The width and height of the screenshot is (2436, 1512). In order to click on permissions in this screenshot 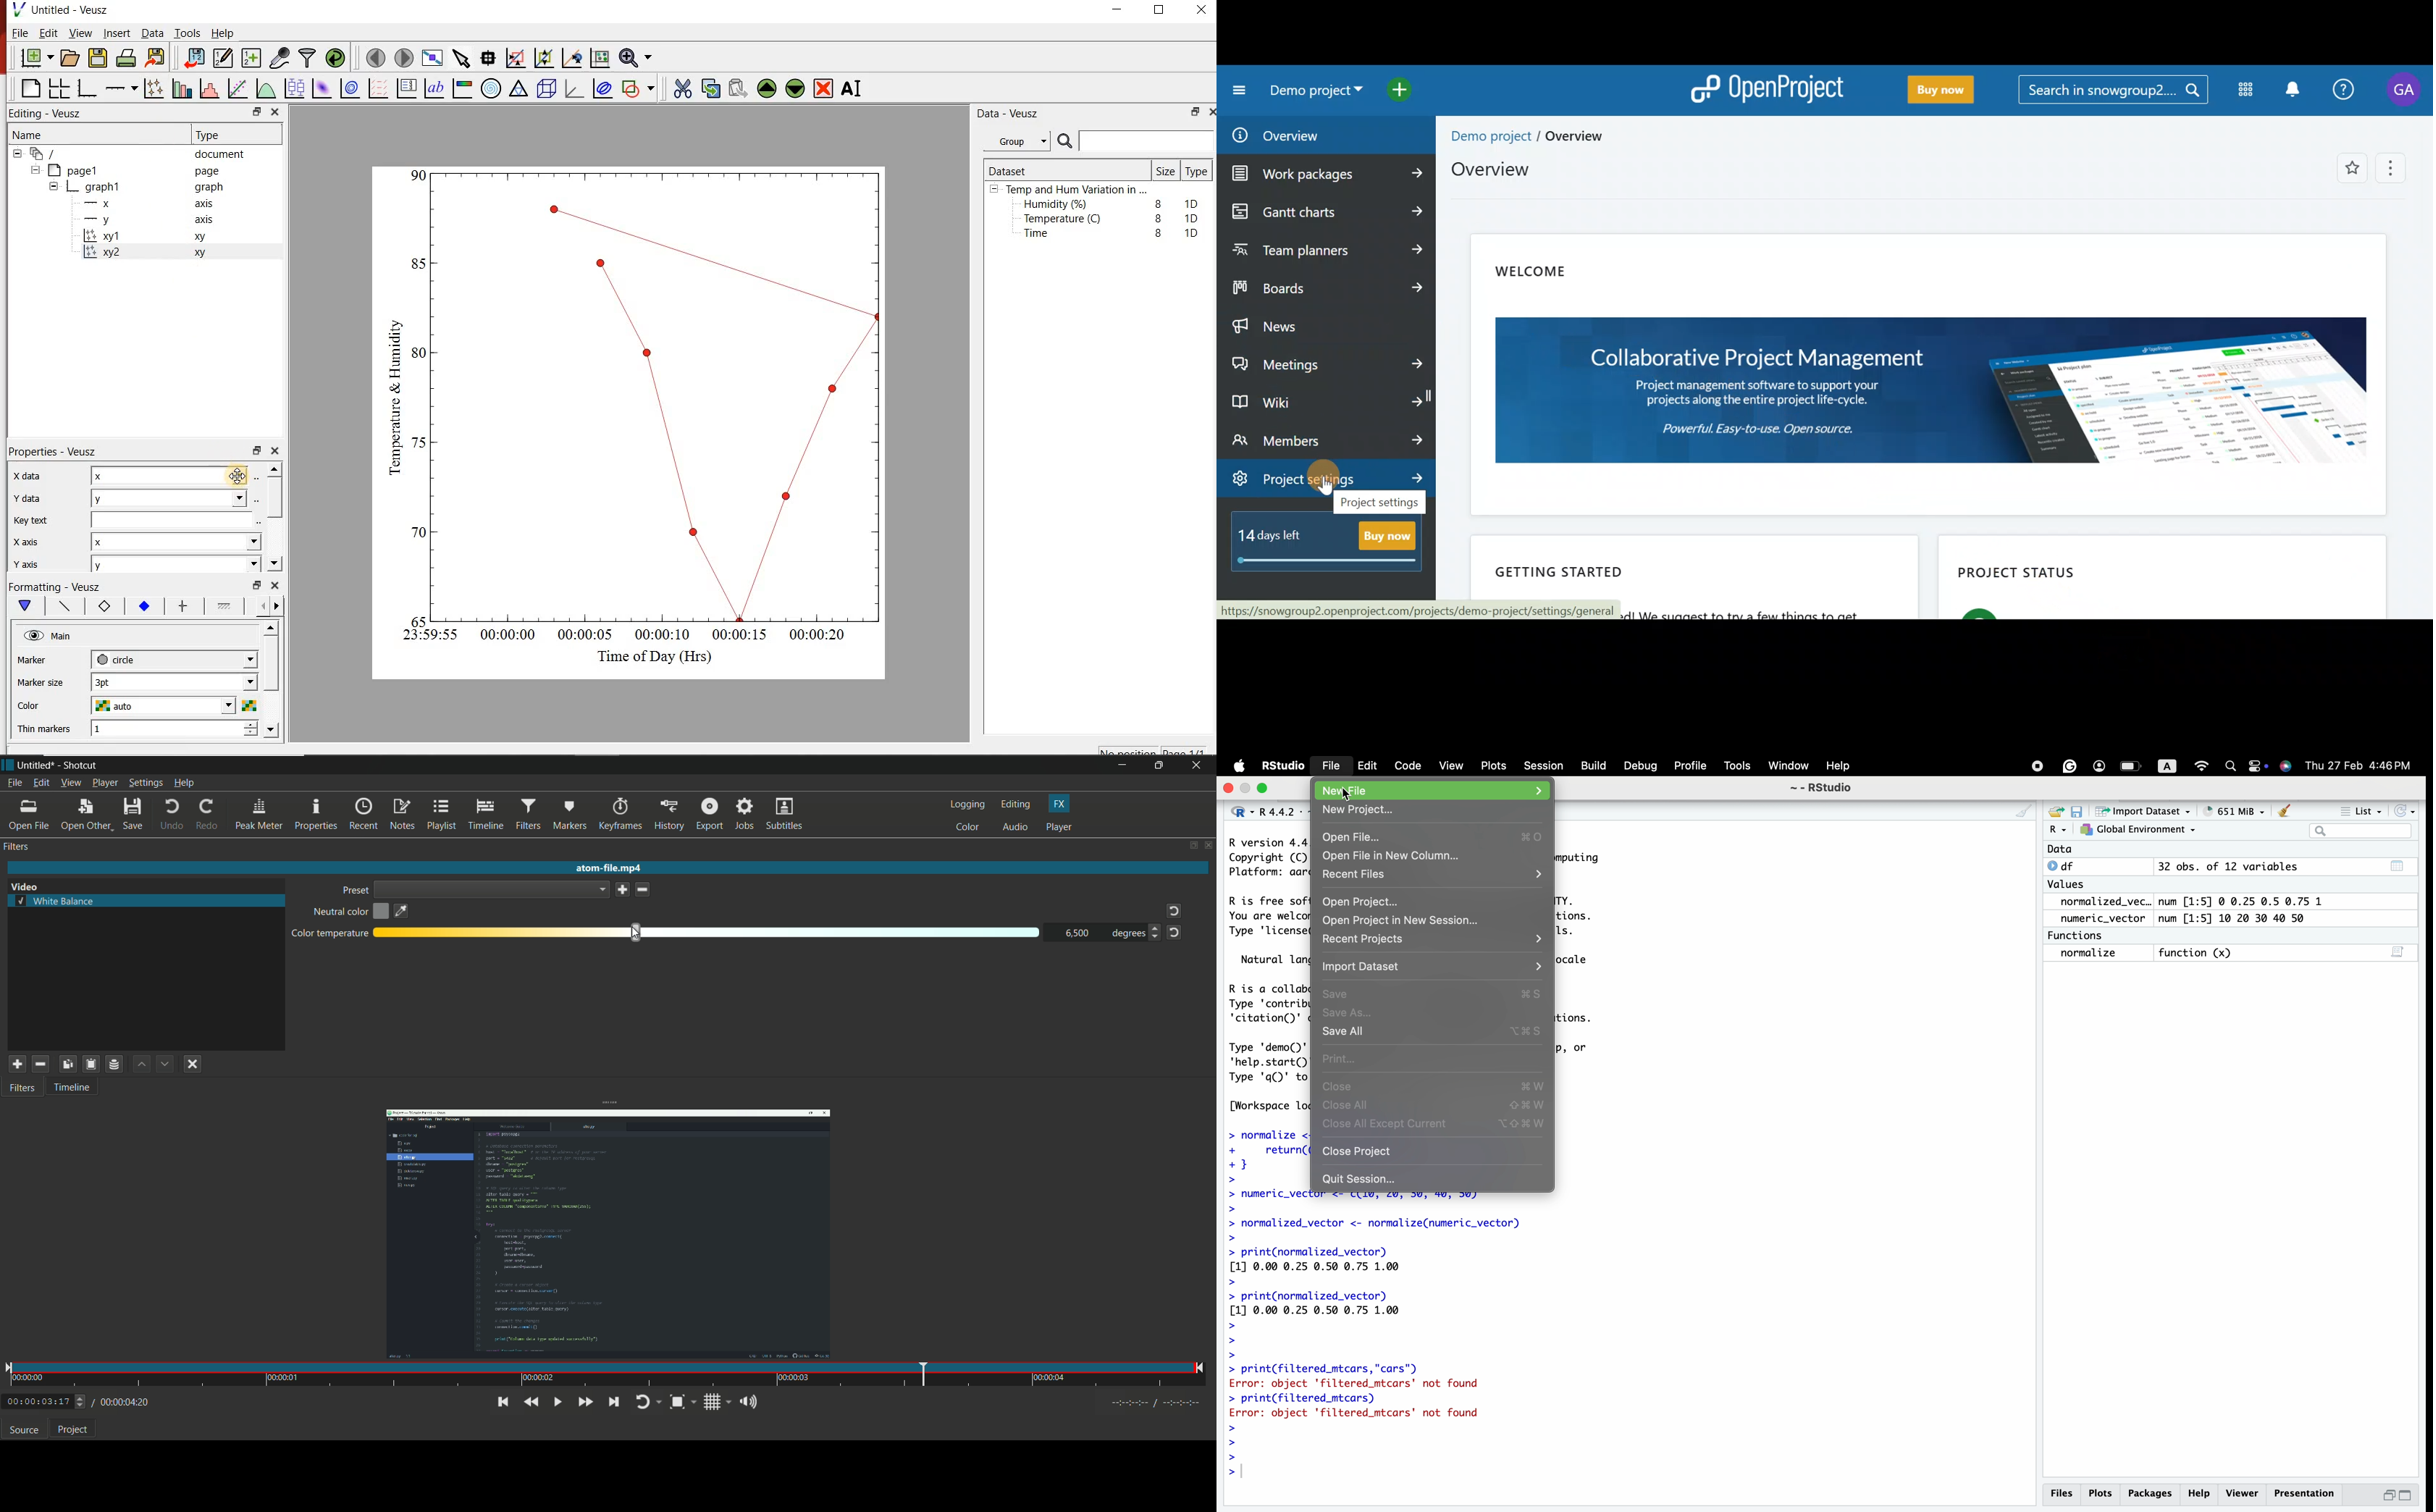, I will do `click(2256, 767)`.